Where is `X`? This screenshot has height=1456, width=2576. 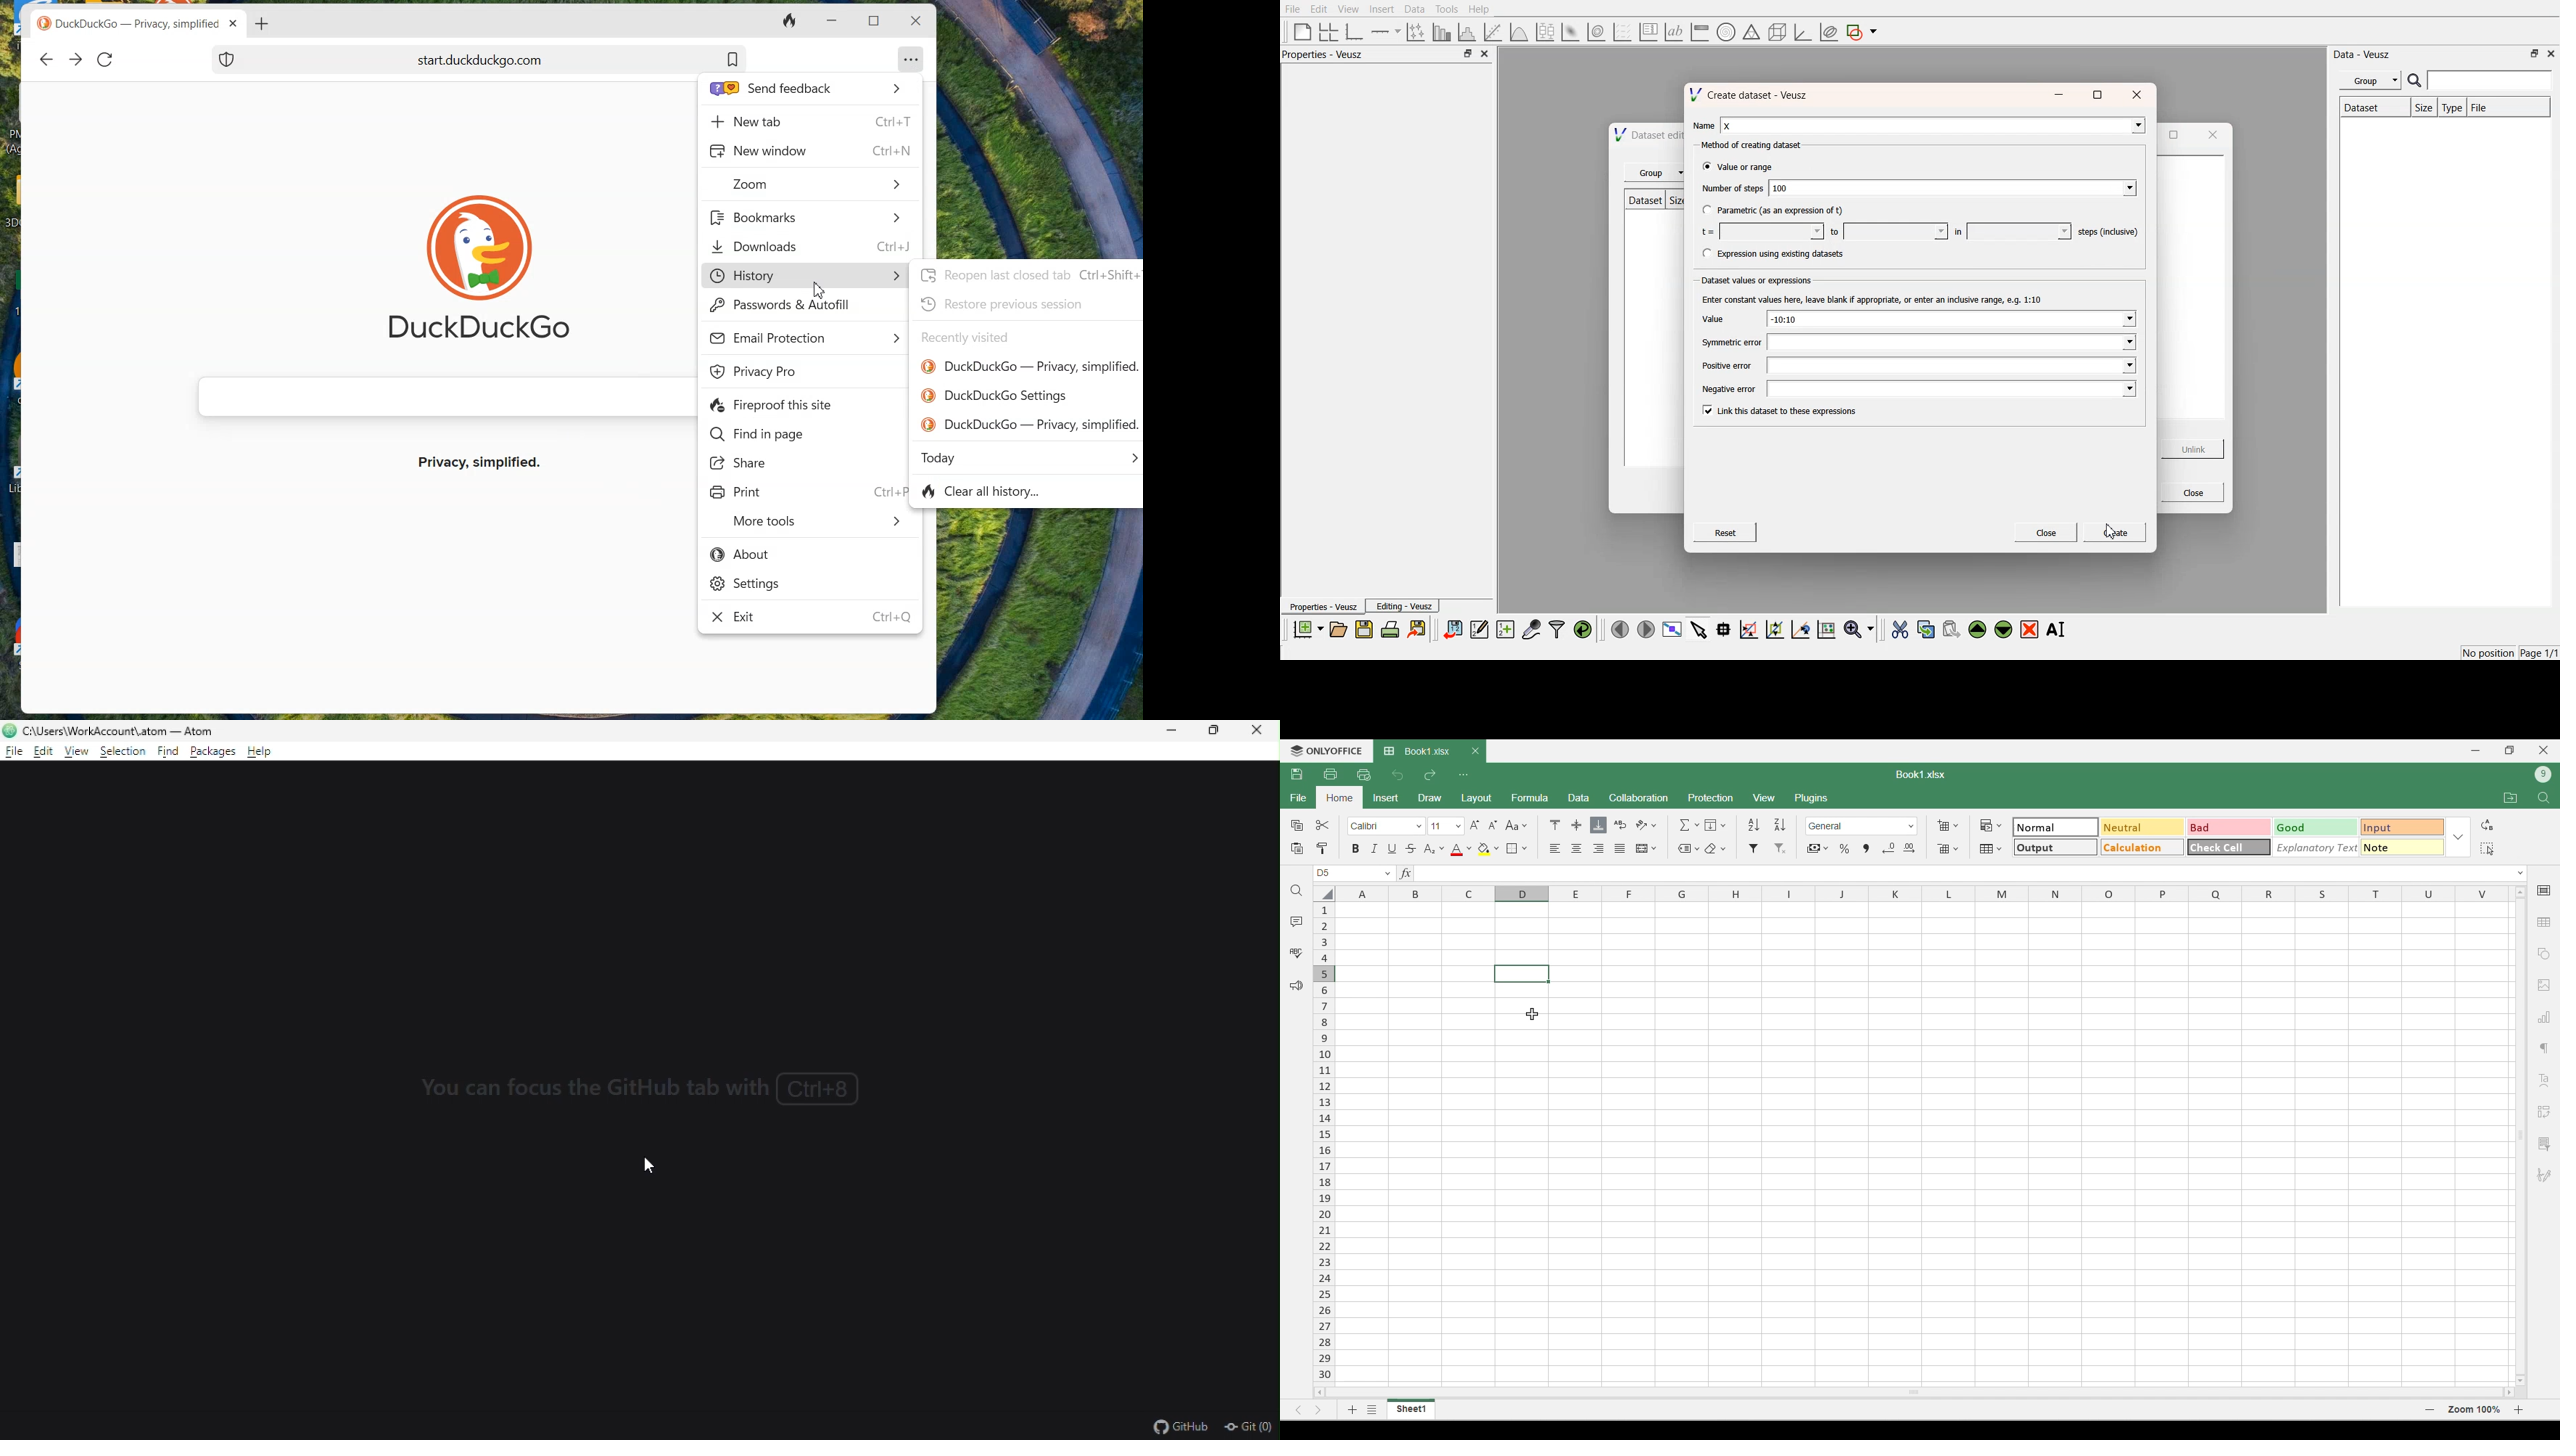 X is located at coordinates (1935, 124).